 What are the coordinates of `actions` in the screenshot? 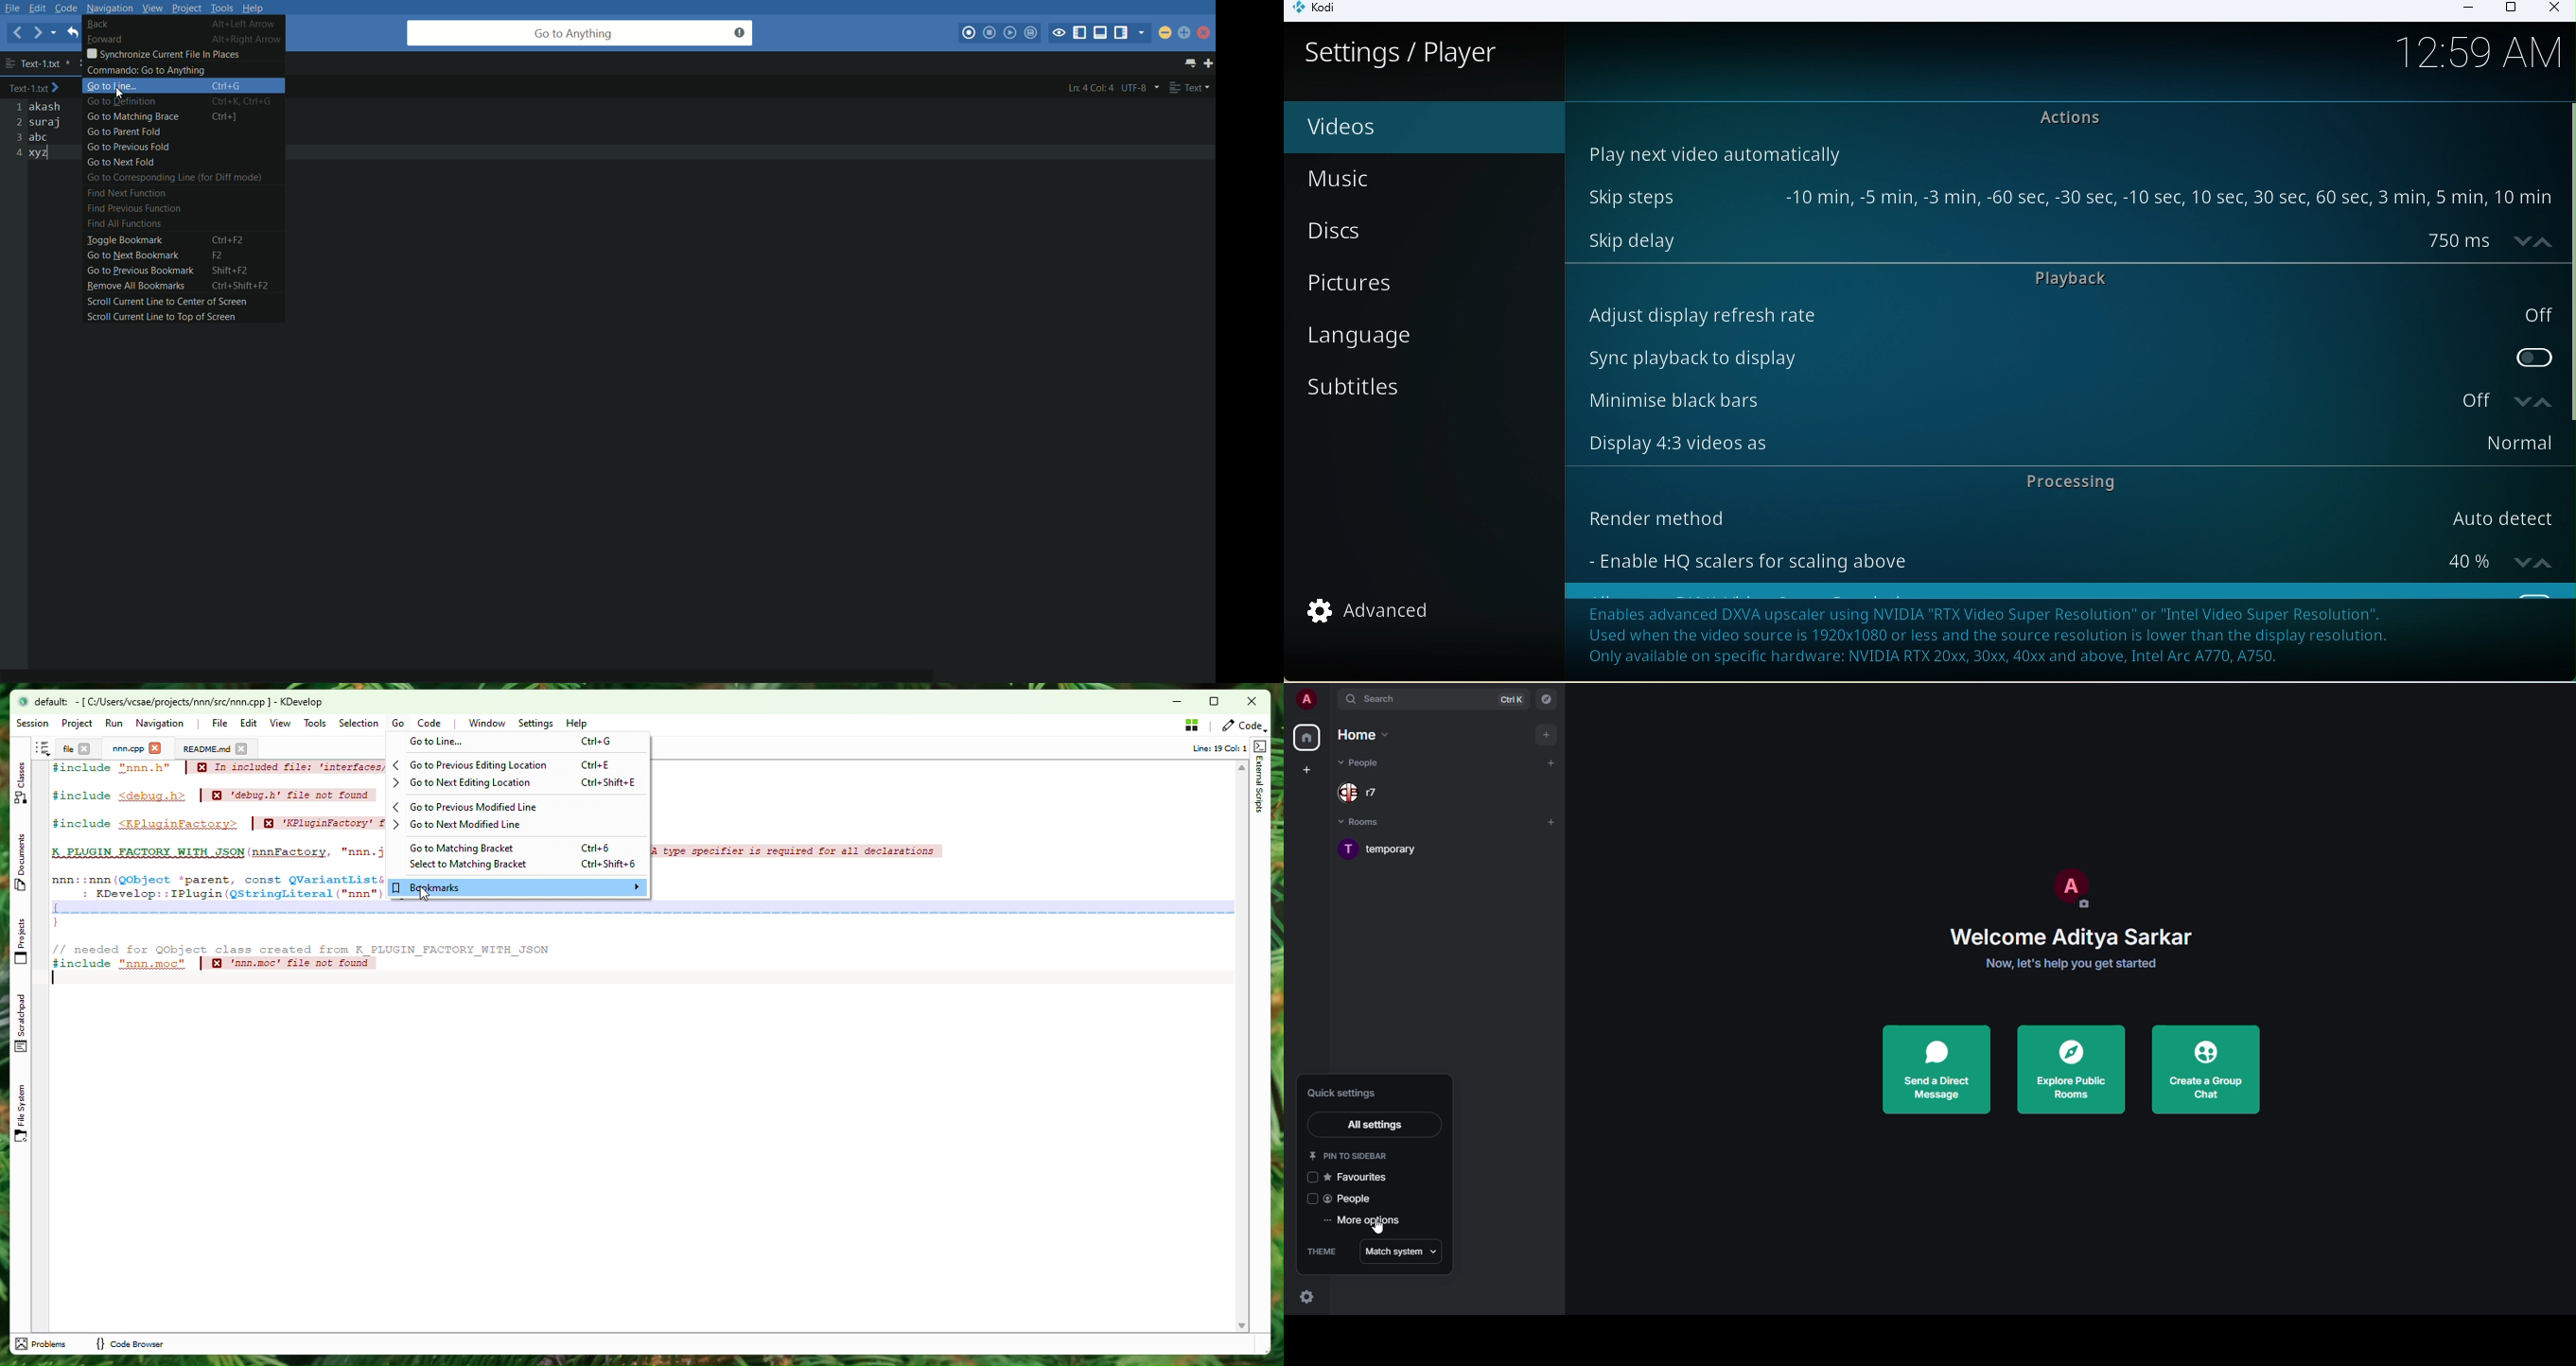 It's located at (2078, 118).